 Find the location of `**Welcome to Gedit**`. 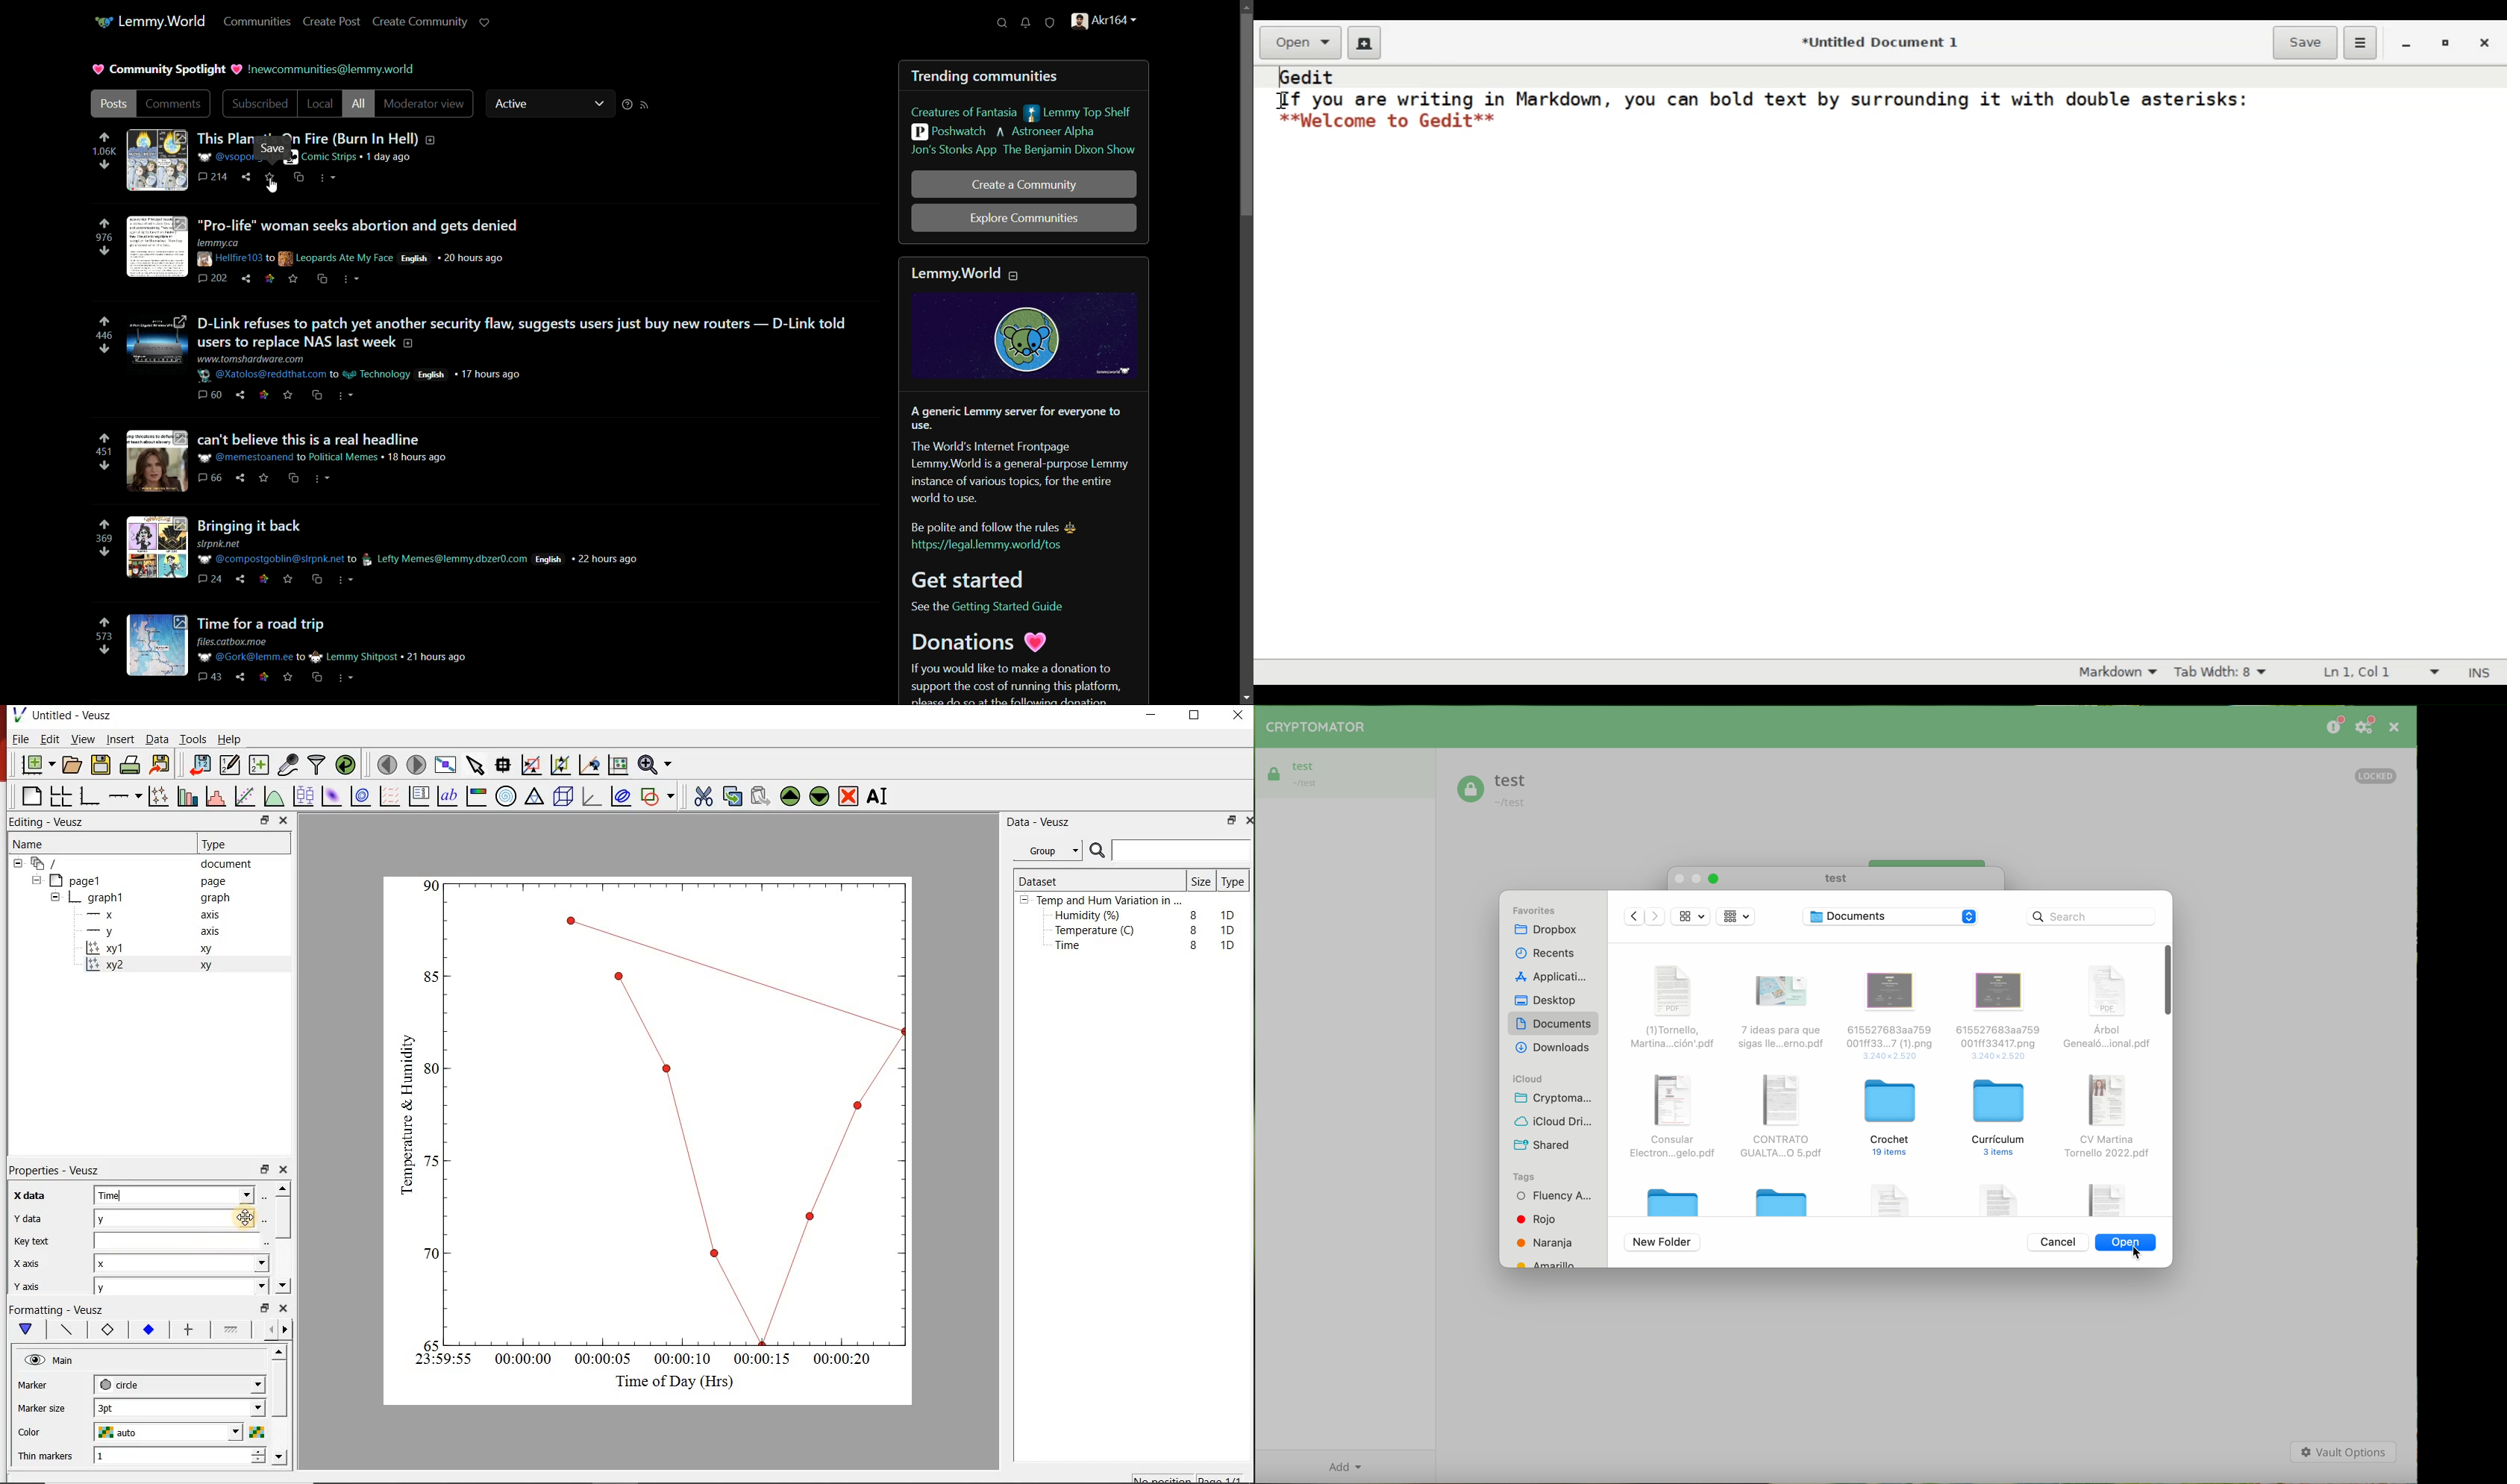

**Welcome to Gedit** is located at coordinates (1389, 121).